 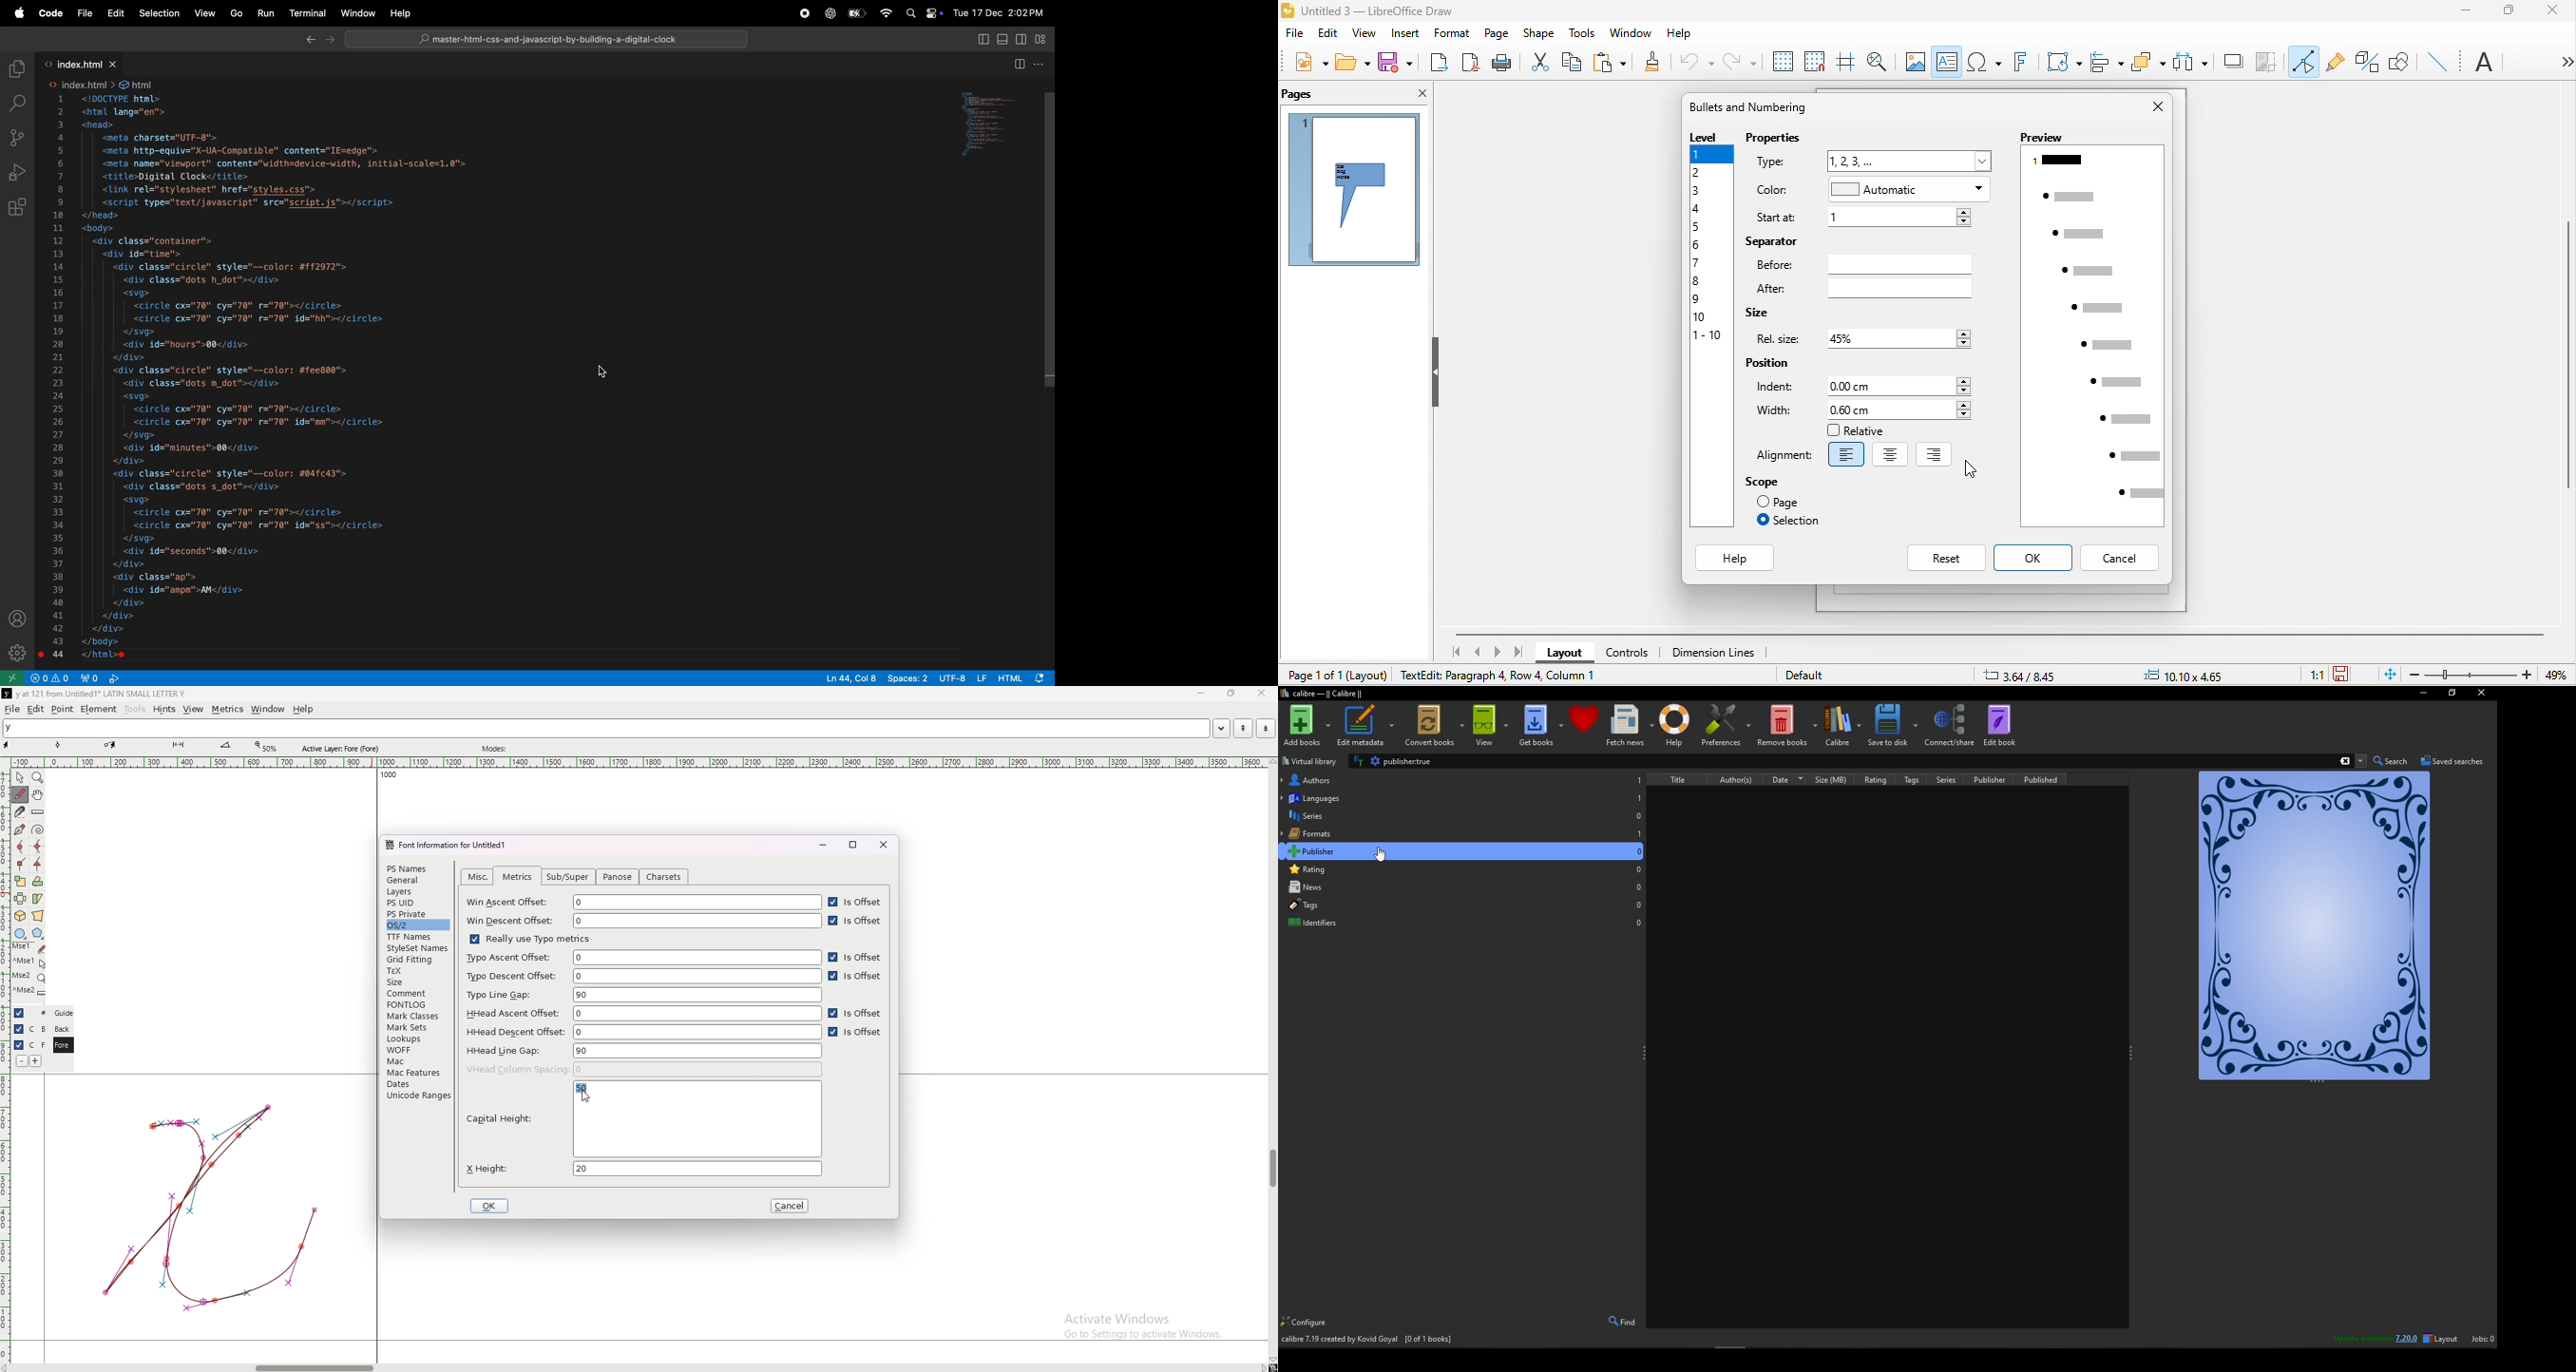 I want to click on layout, so click(x=1562, y=654).